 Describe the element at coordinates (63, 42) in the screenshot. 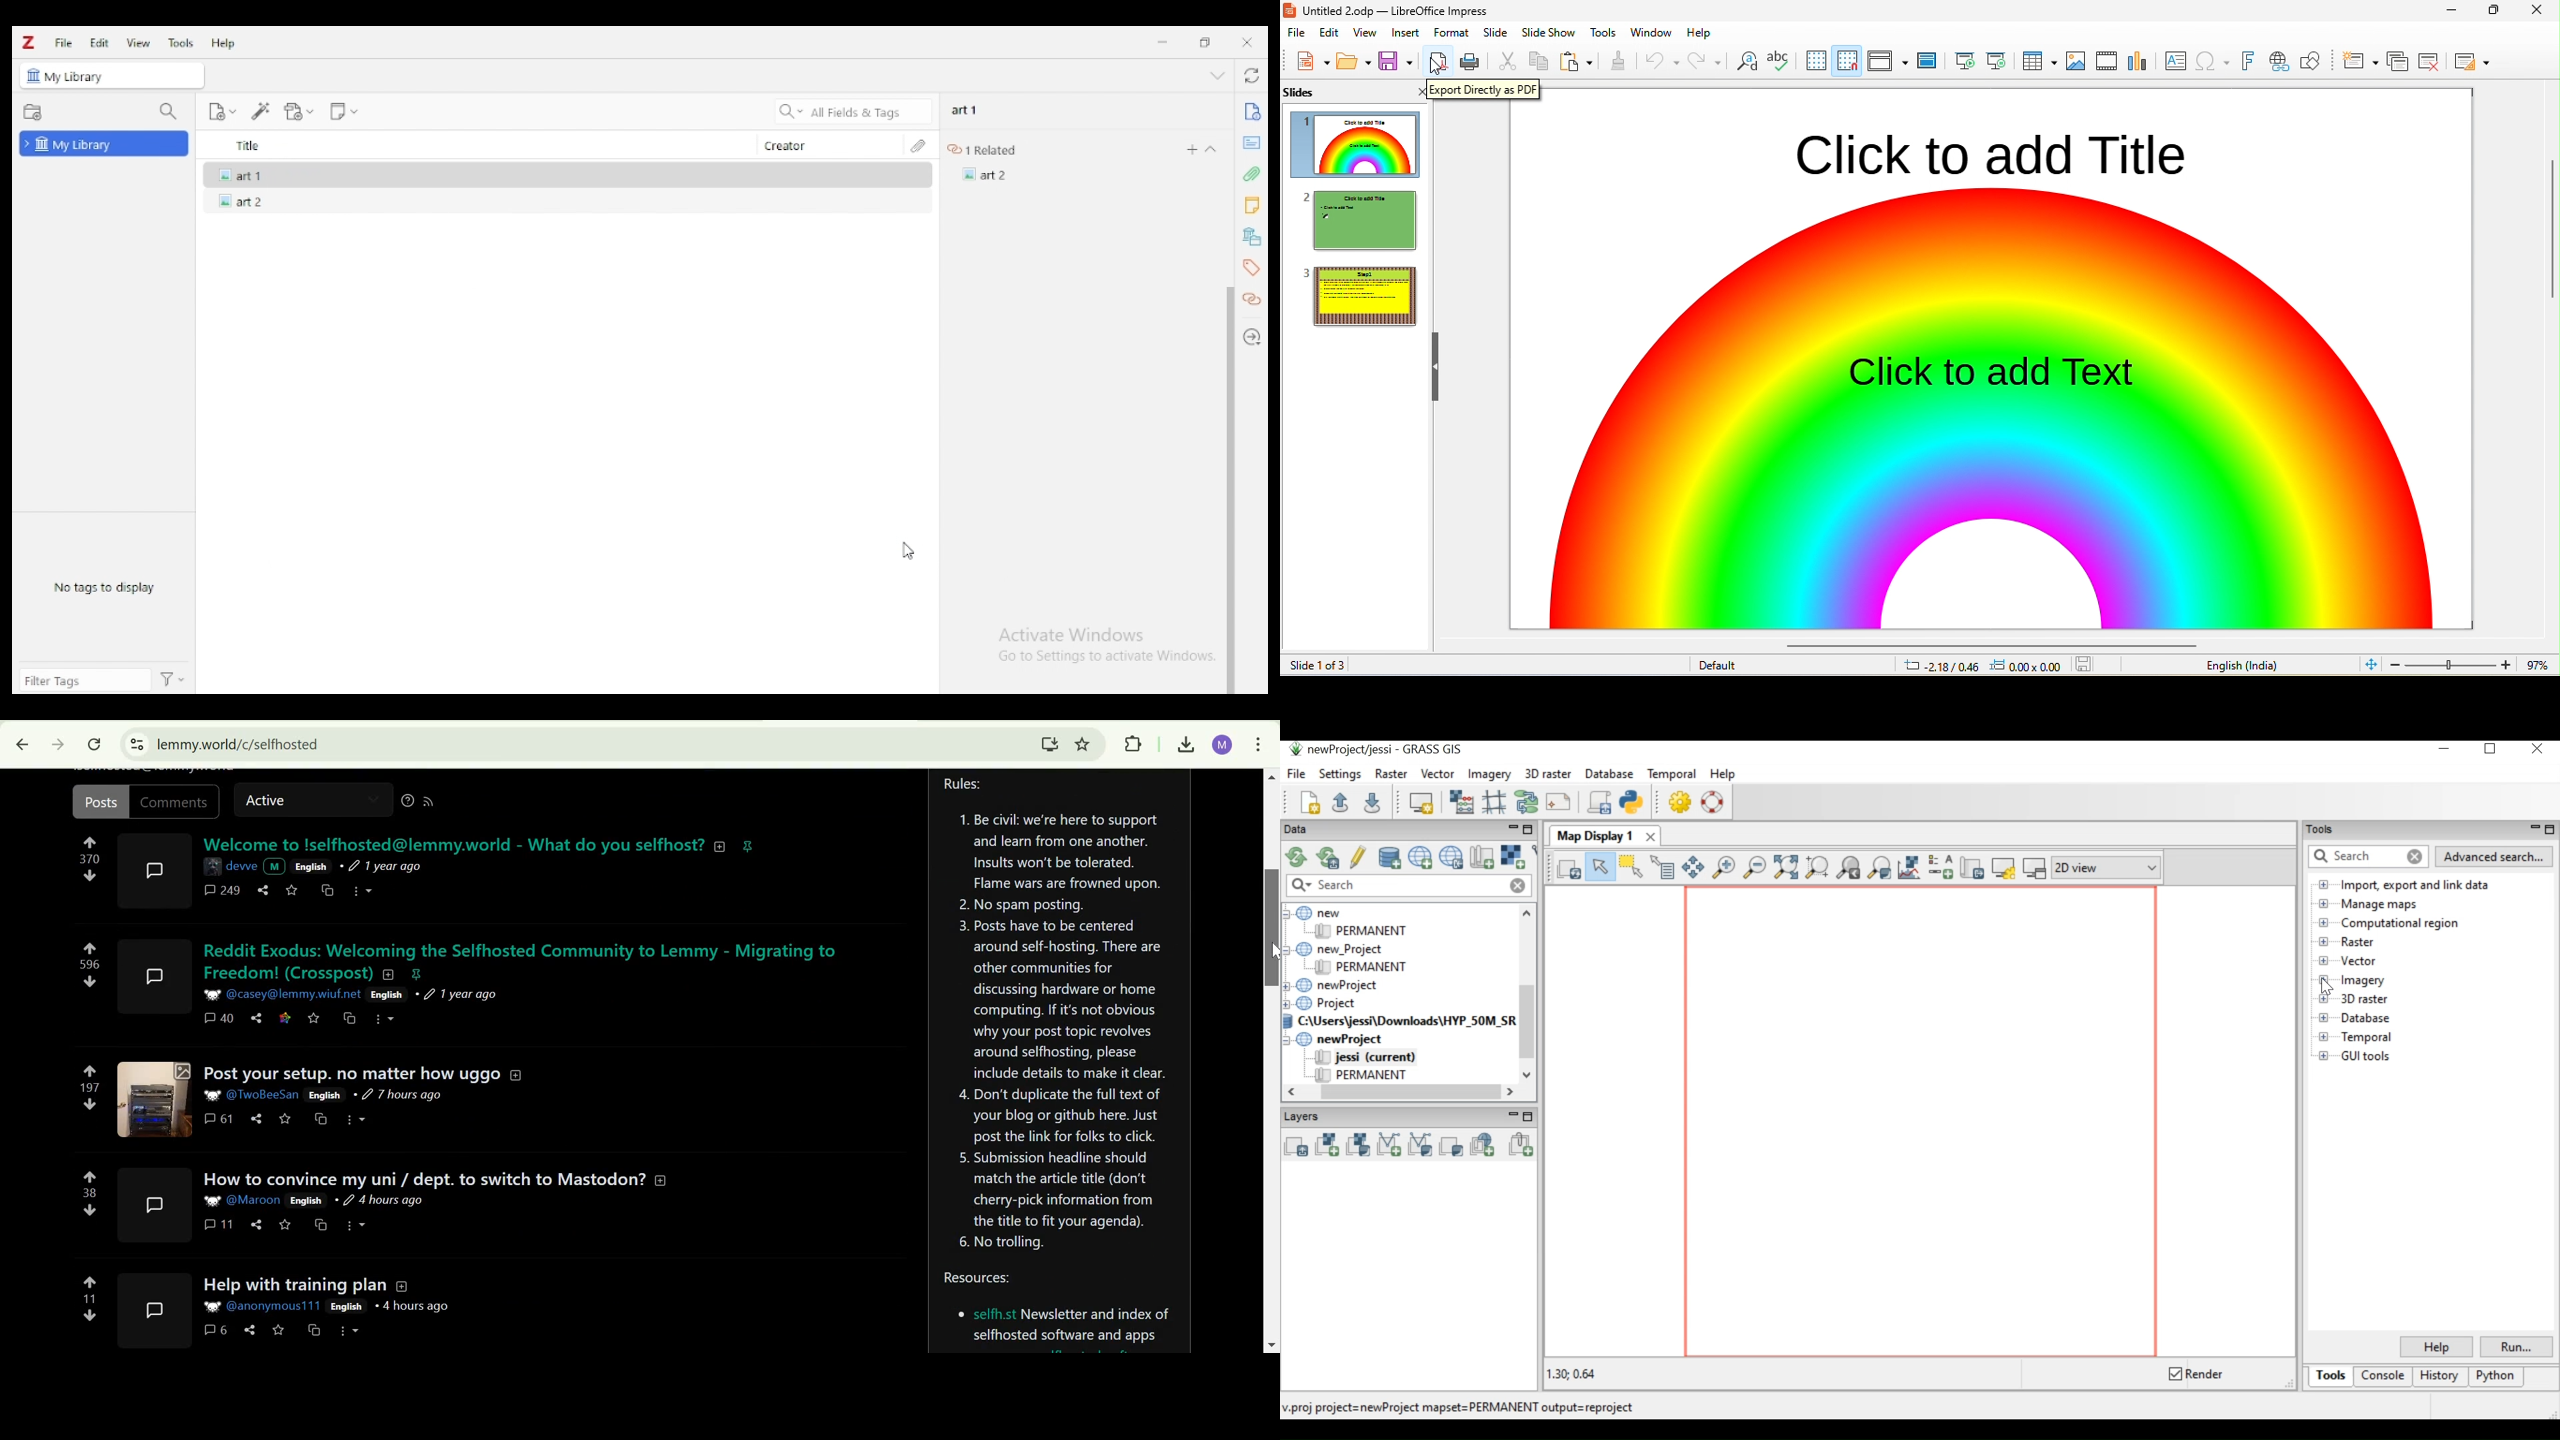

I see `file` at that location.